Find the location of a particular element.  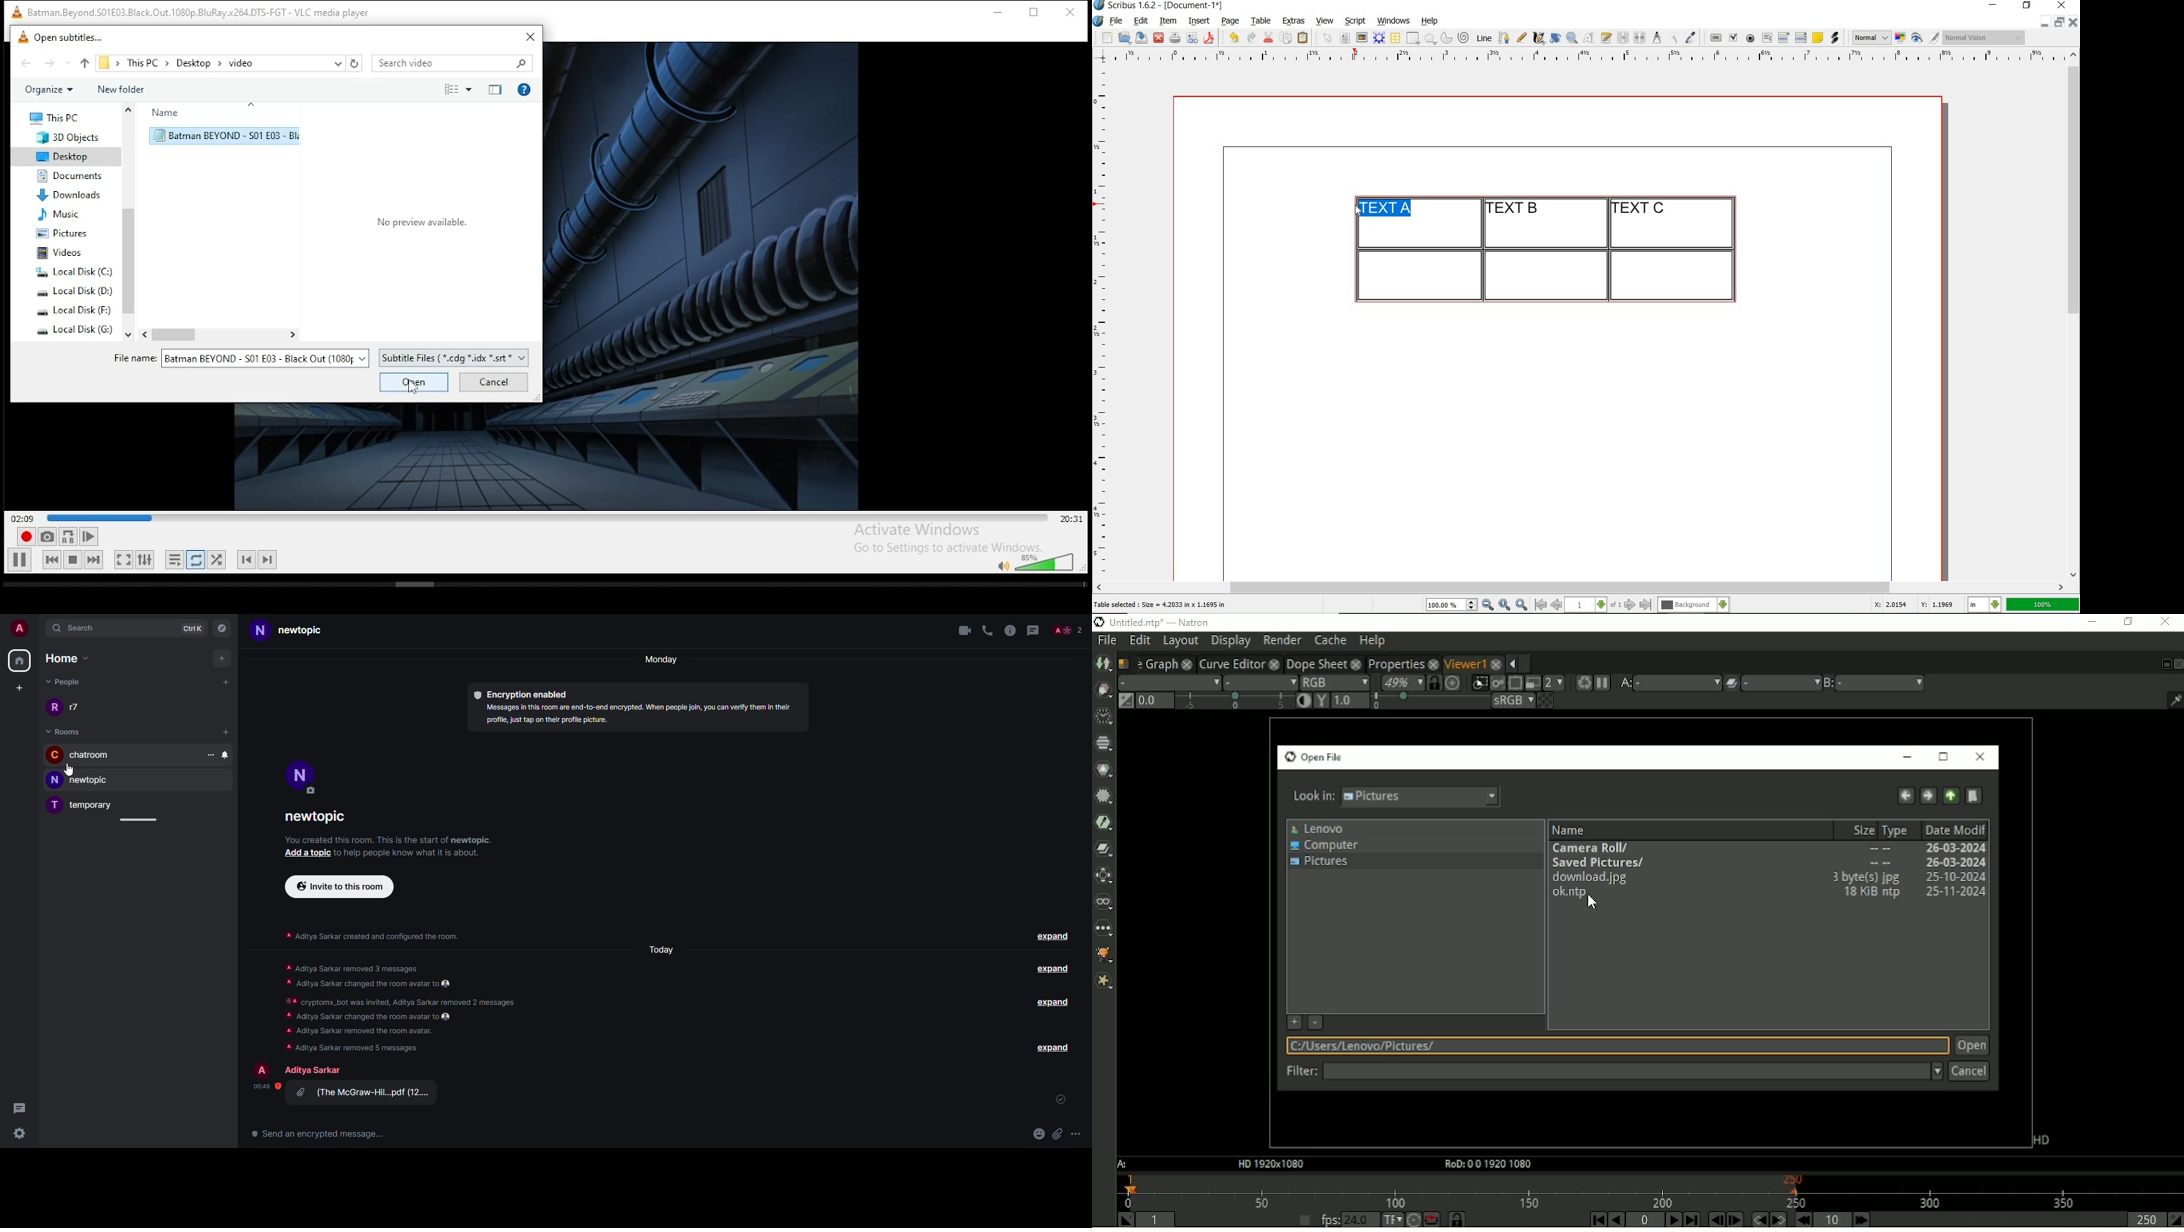

go to previous page is located at coordinates (1556, 605).